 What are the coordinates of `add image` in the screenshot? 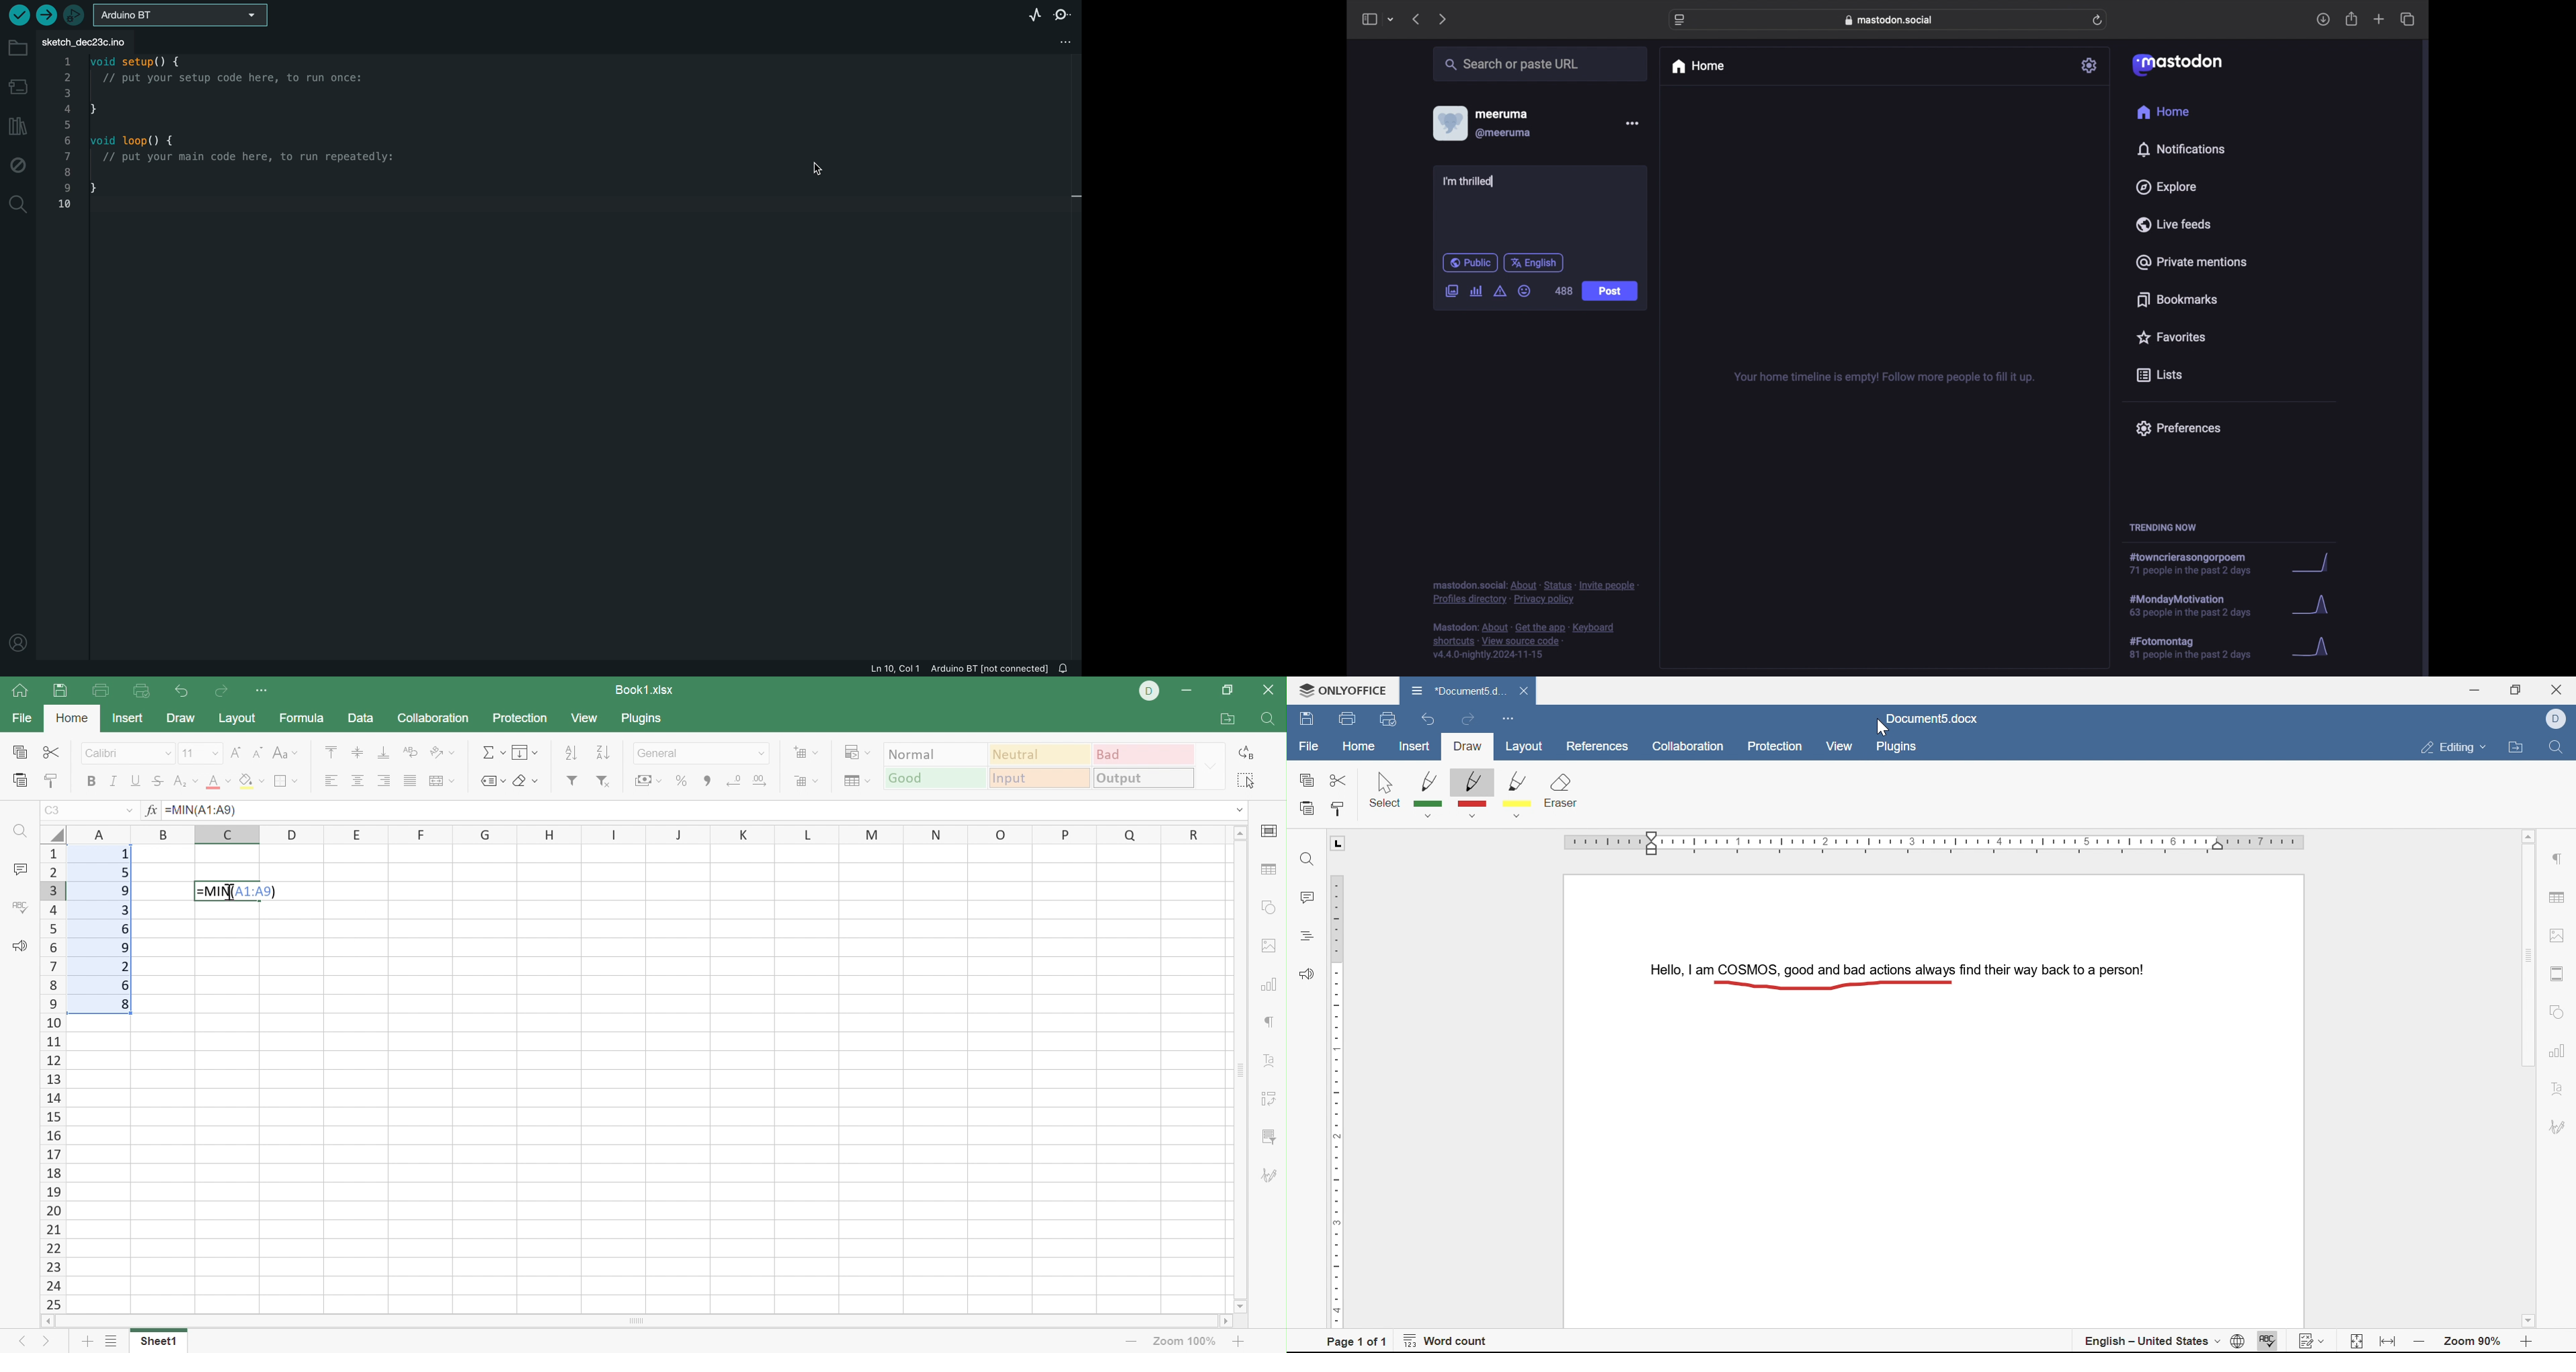 It's located at (1451, 292).